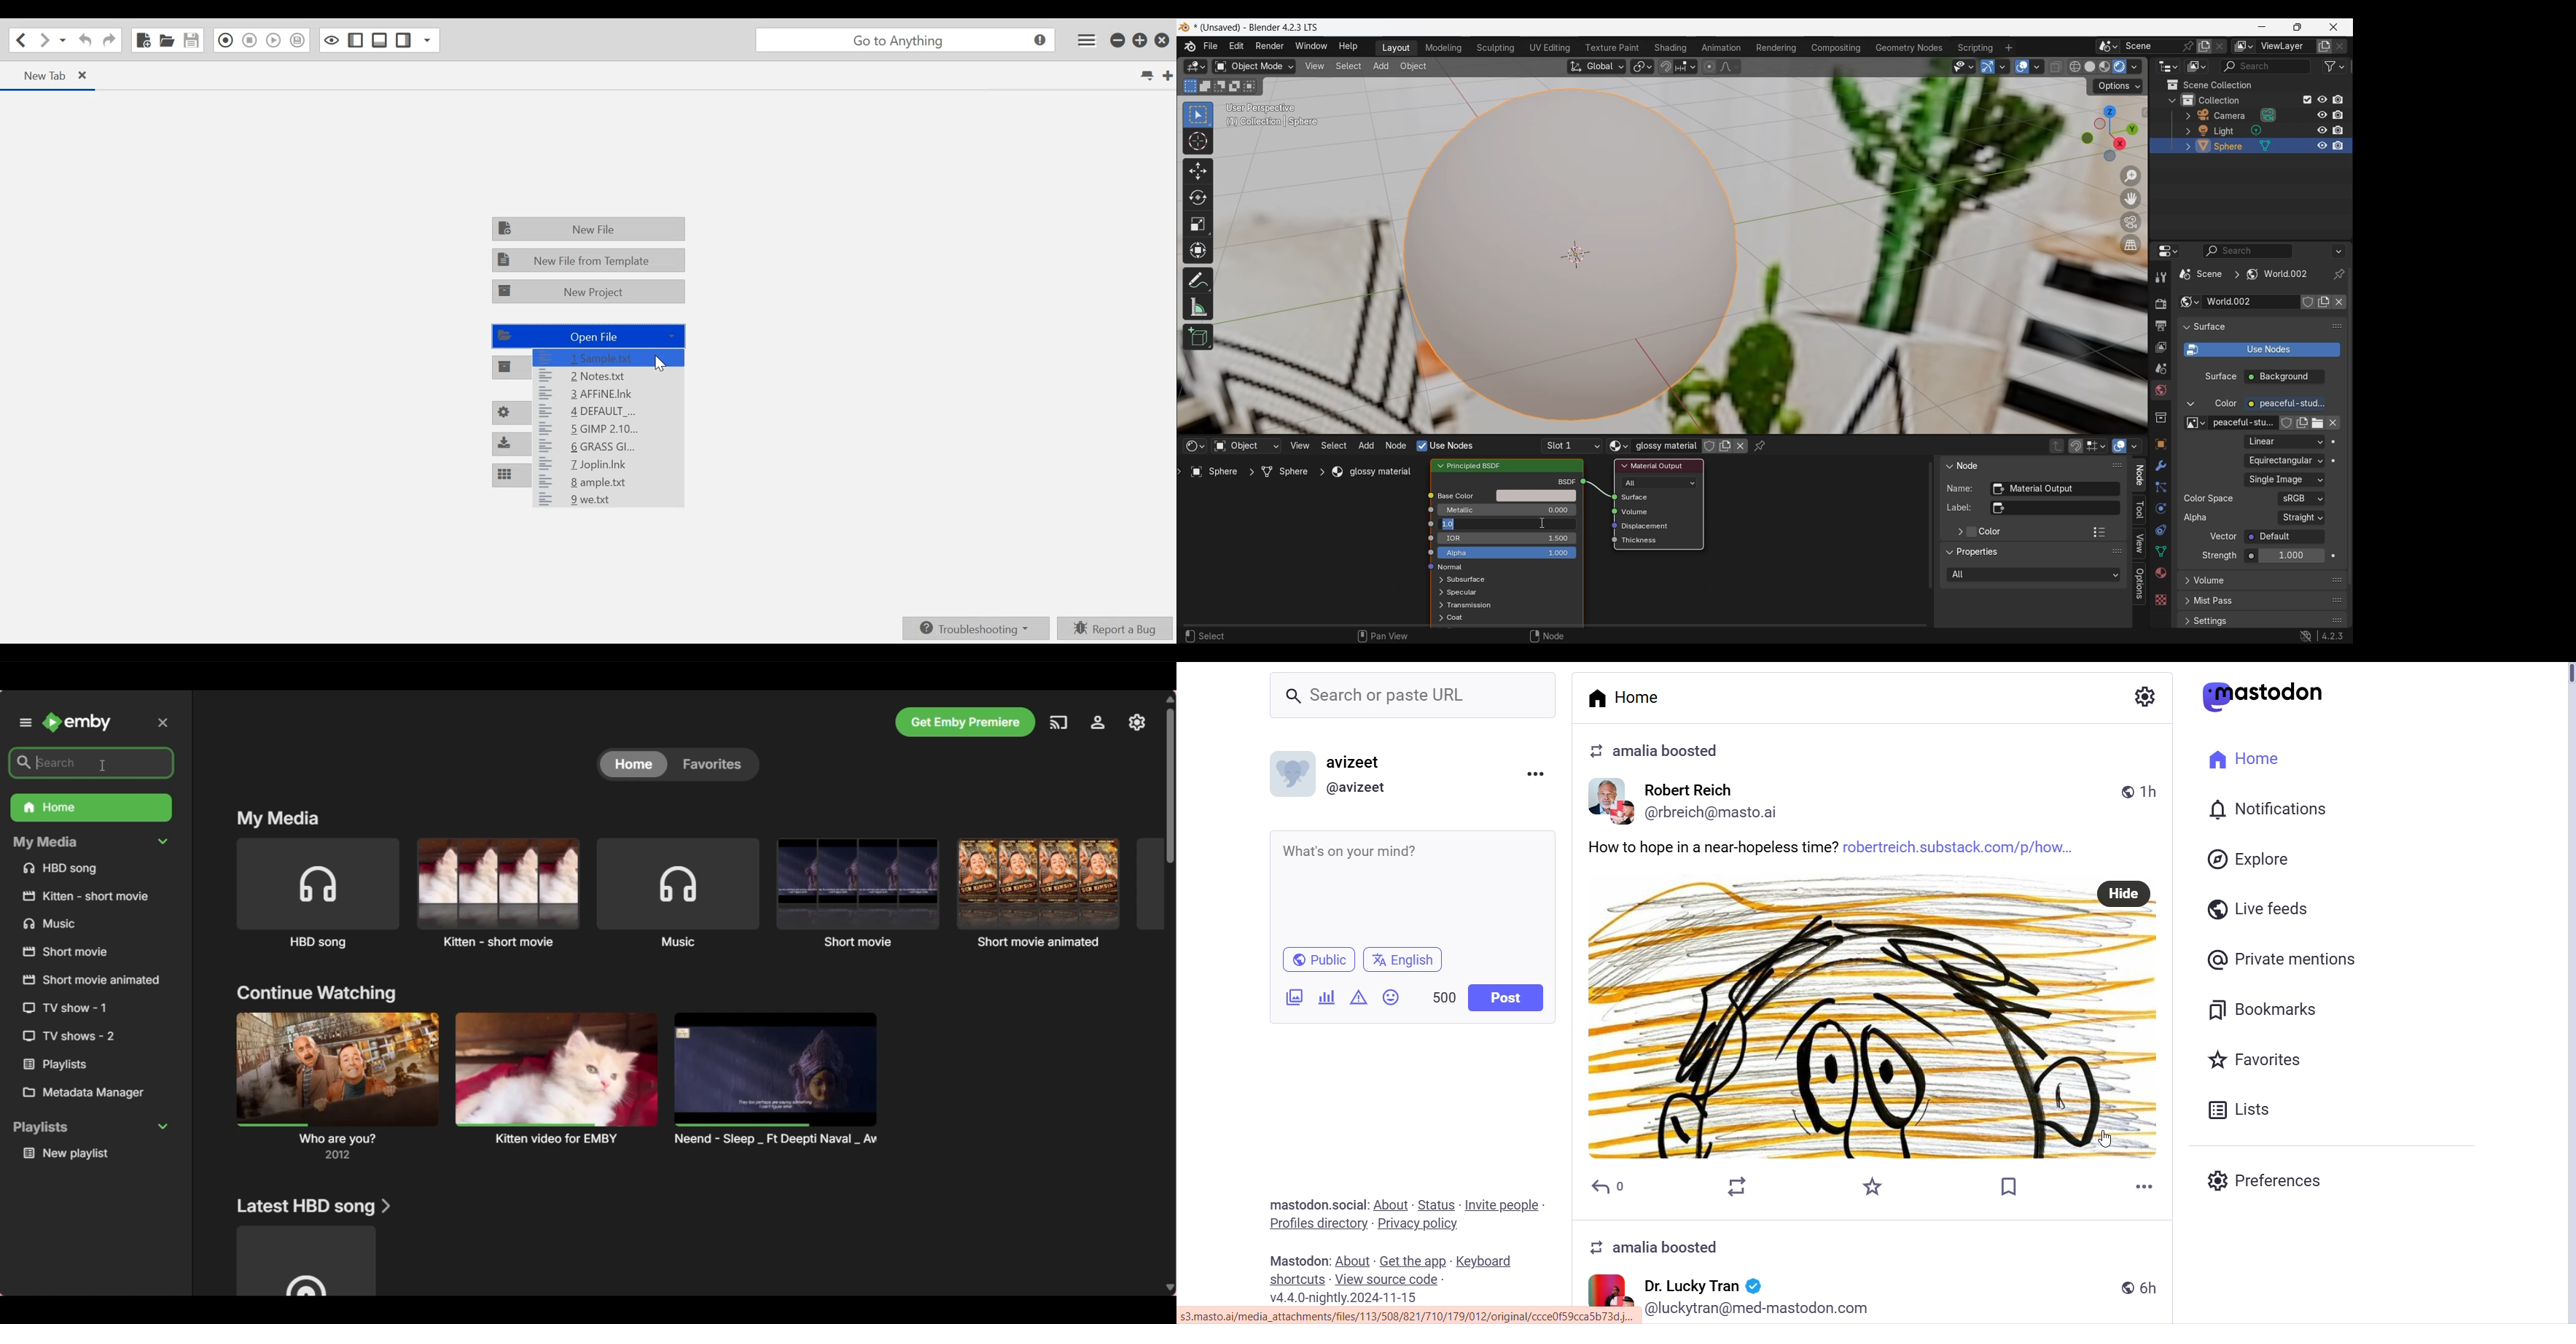  I want to click on camera, so click(2231, 116).